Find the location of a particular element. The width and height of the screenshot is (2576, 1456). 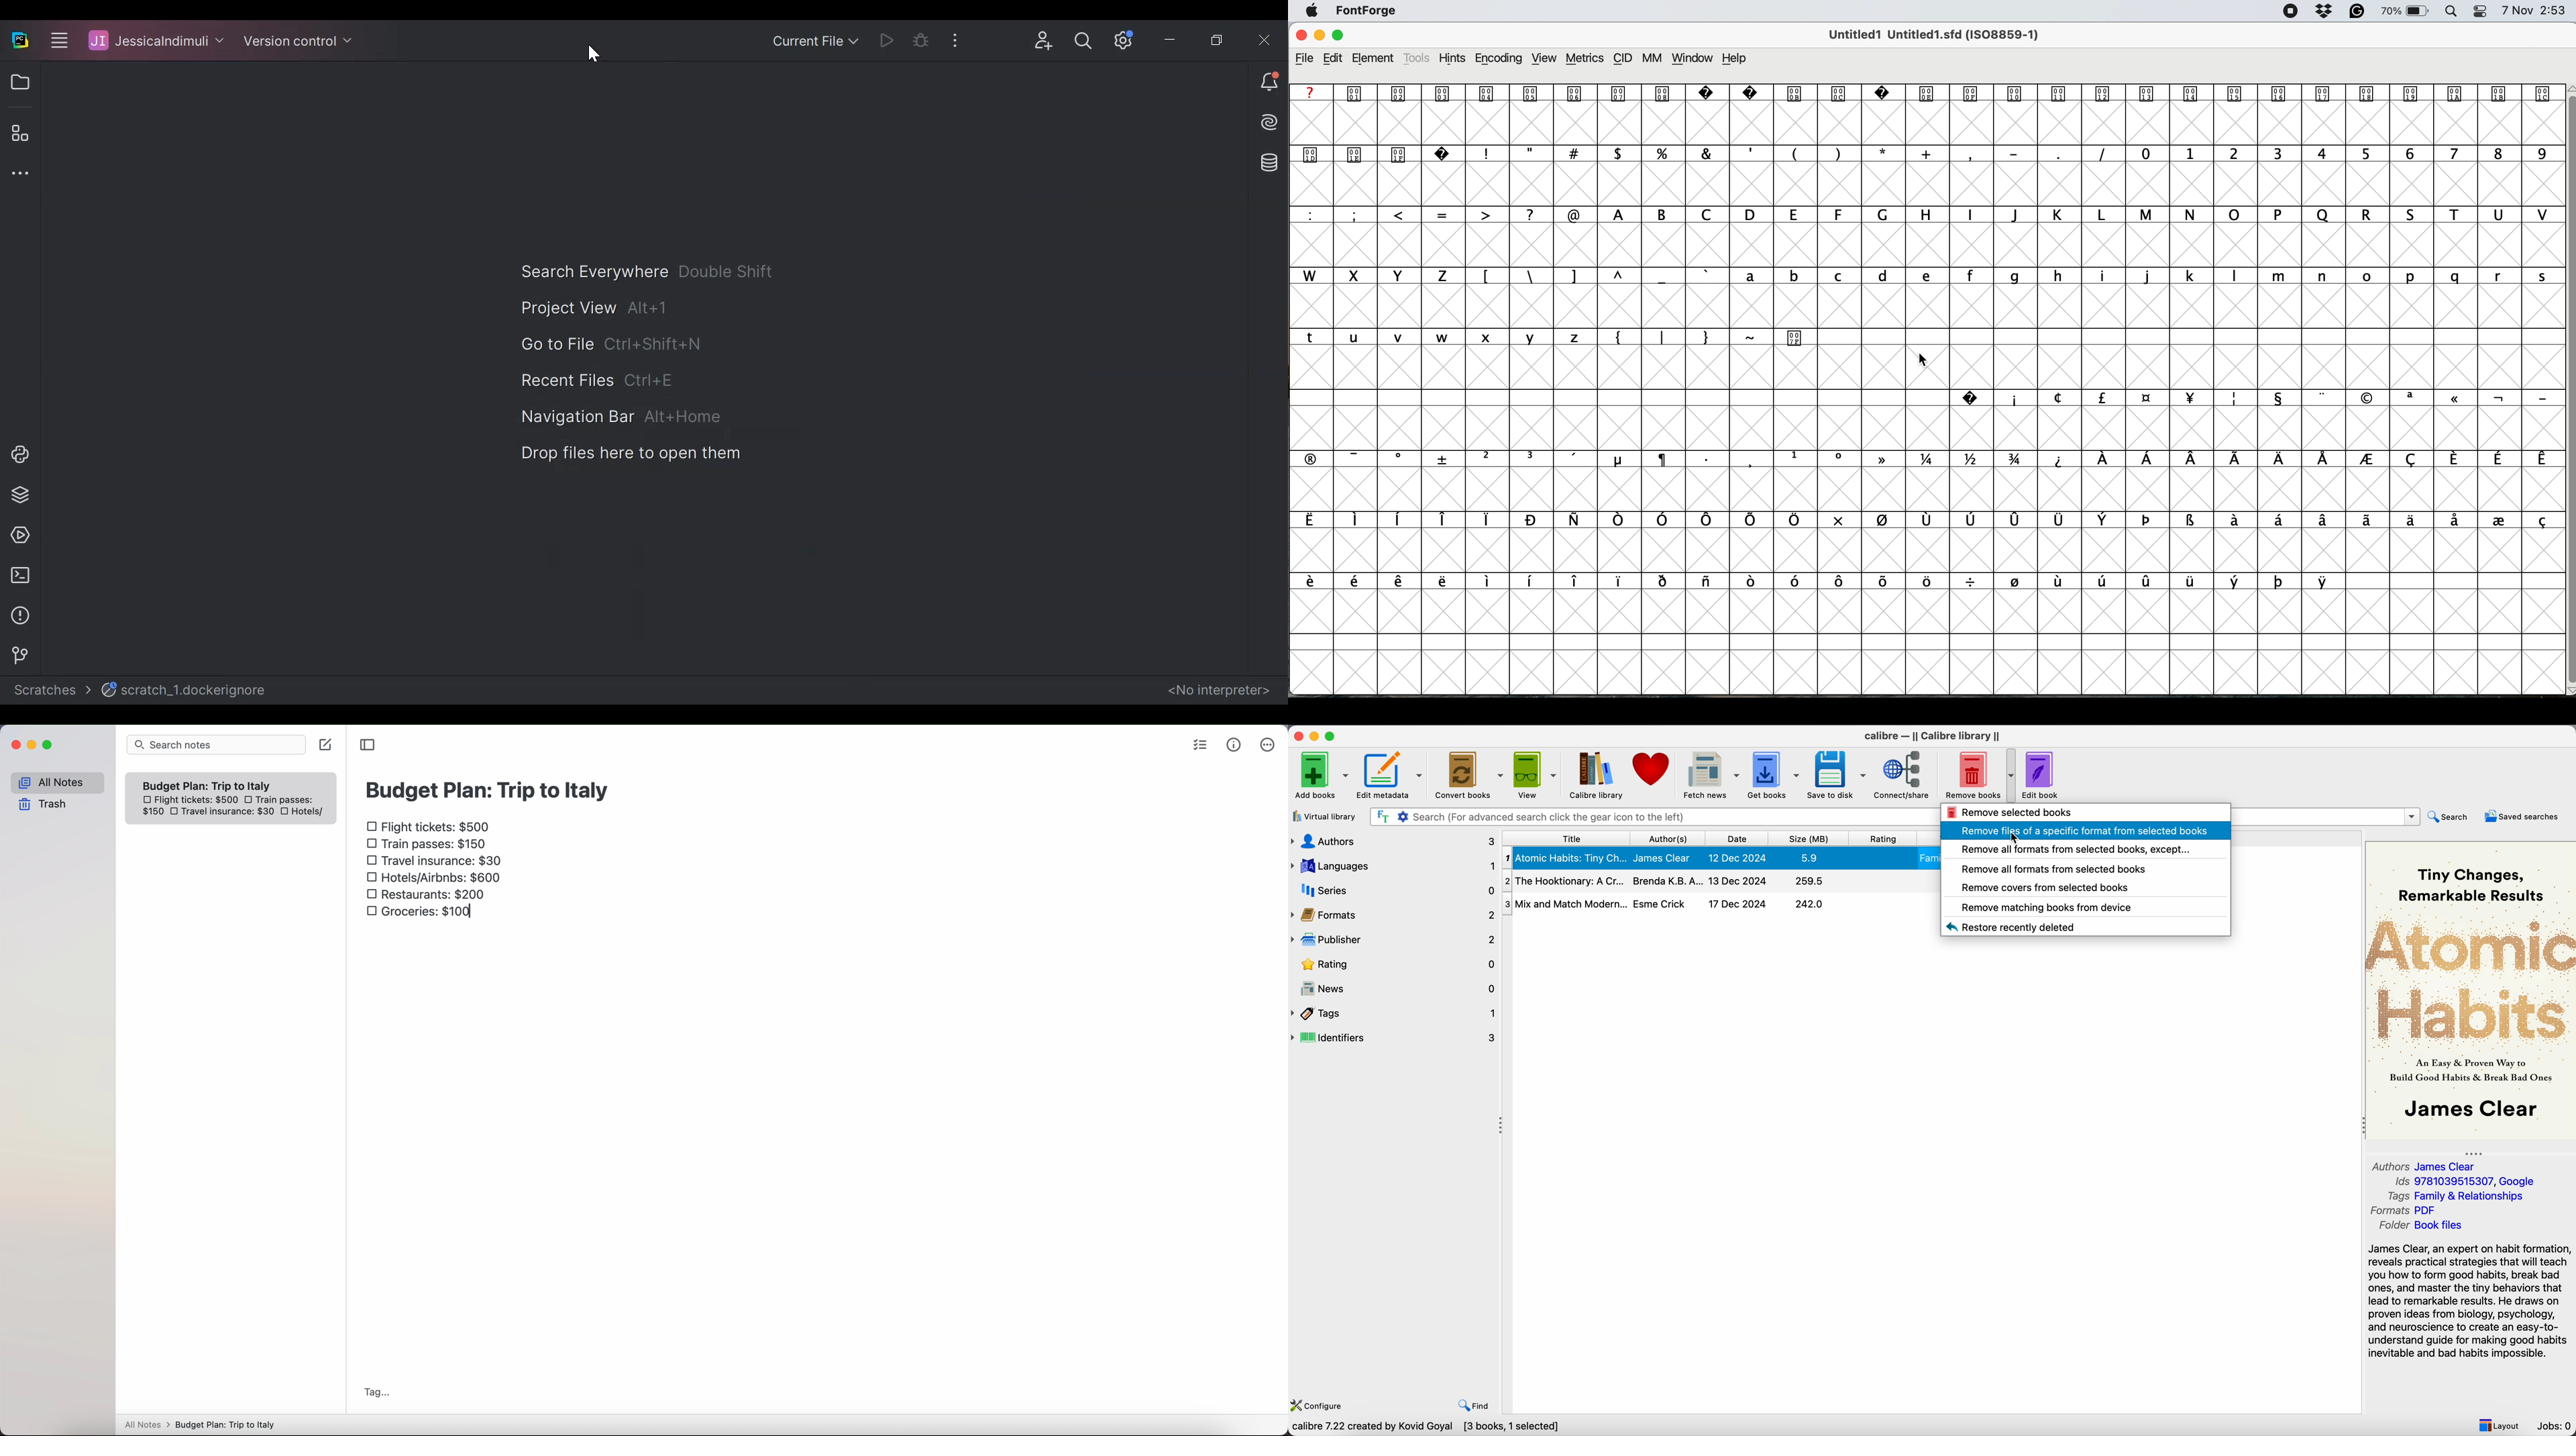

grammarly is located at coordinates (2357, 11).